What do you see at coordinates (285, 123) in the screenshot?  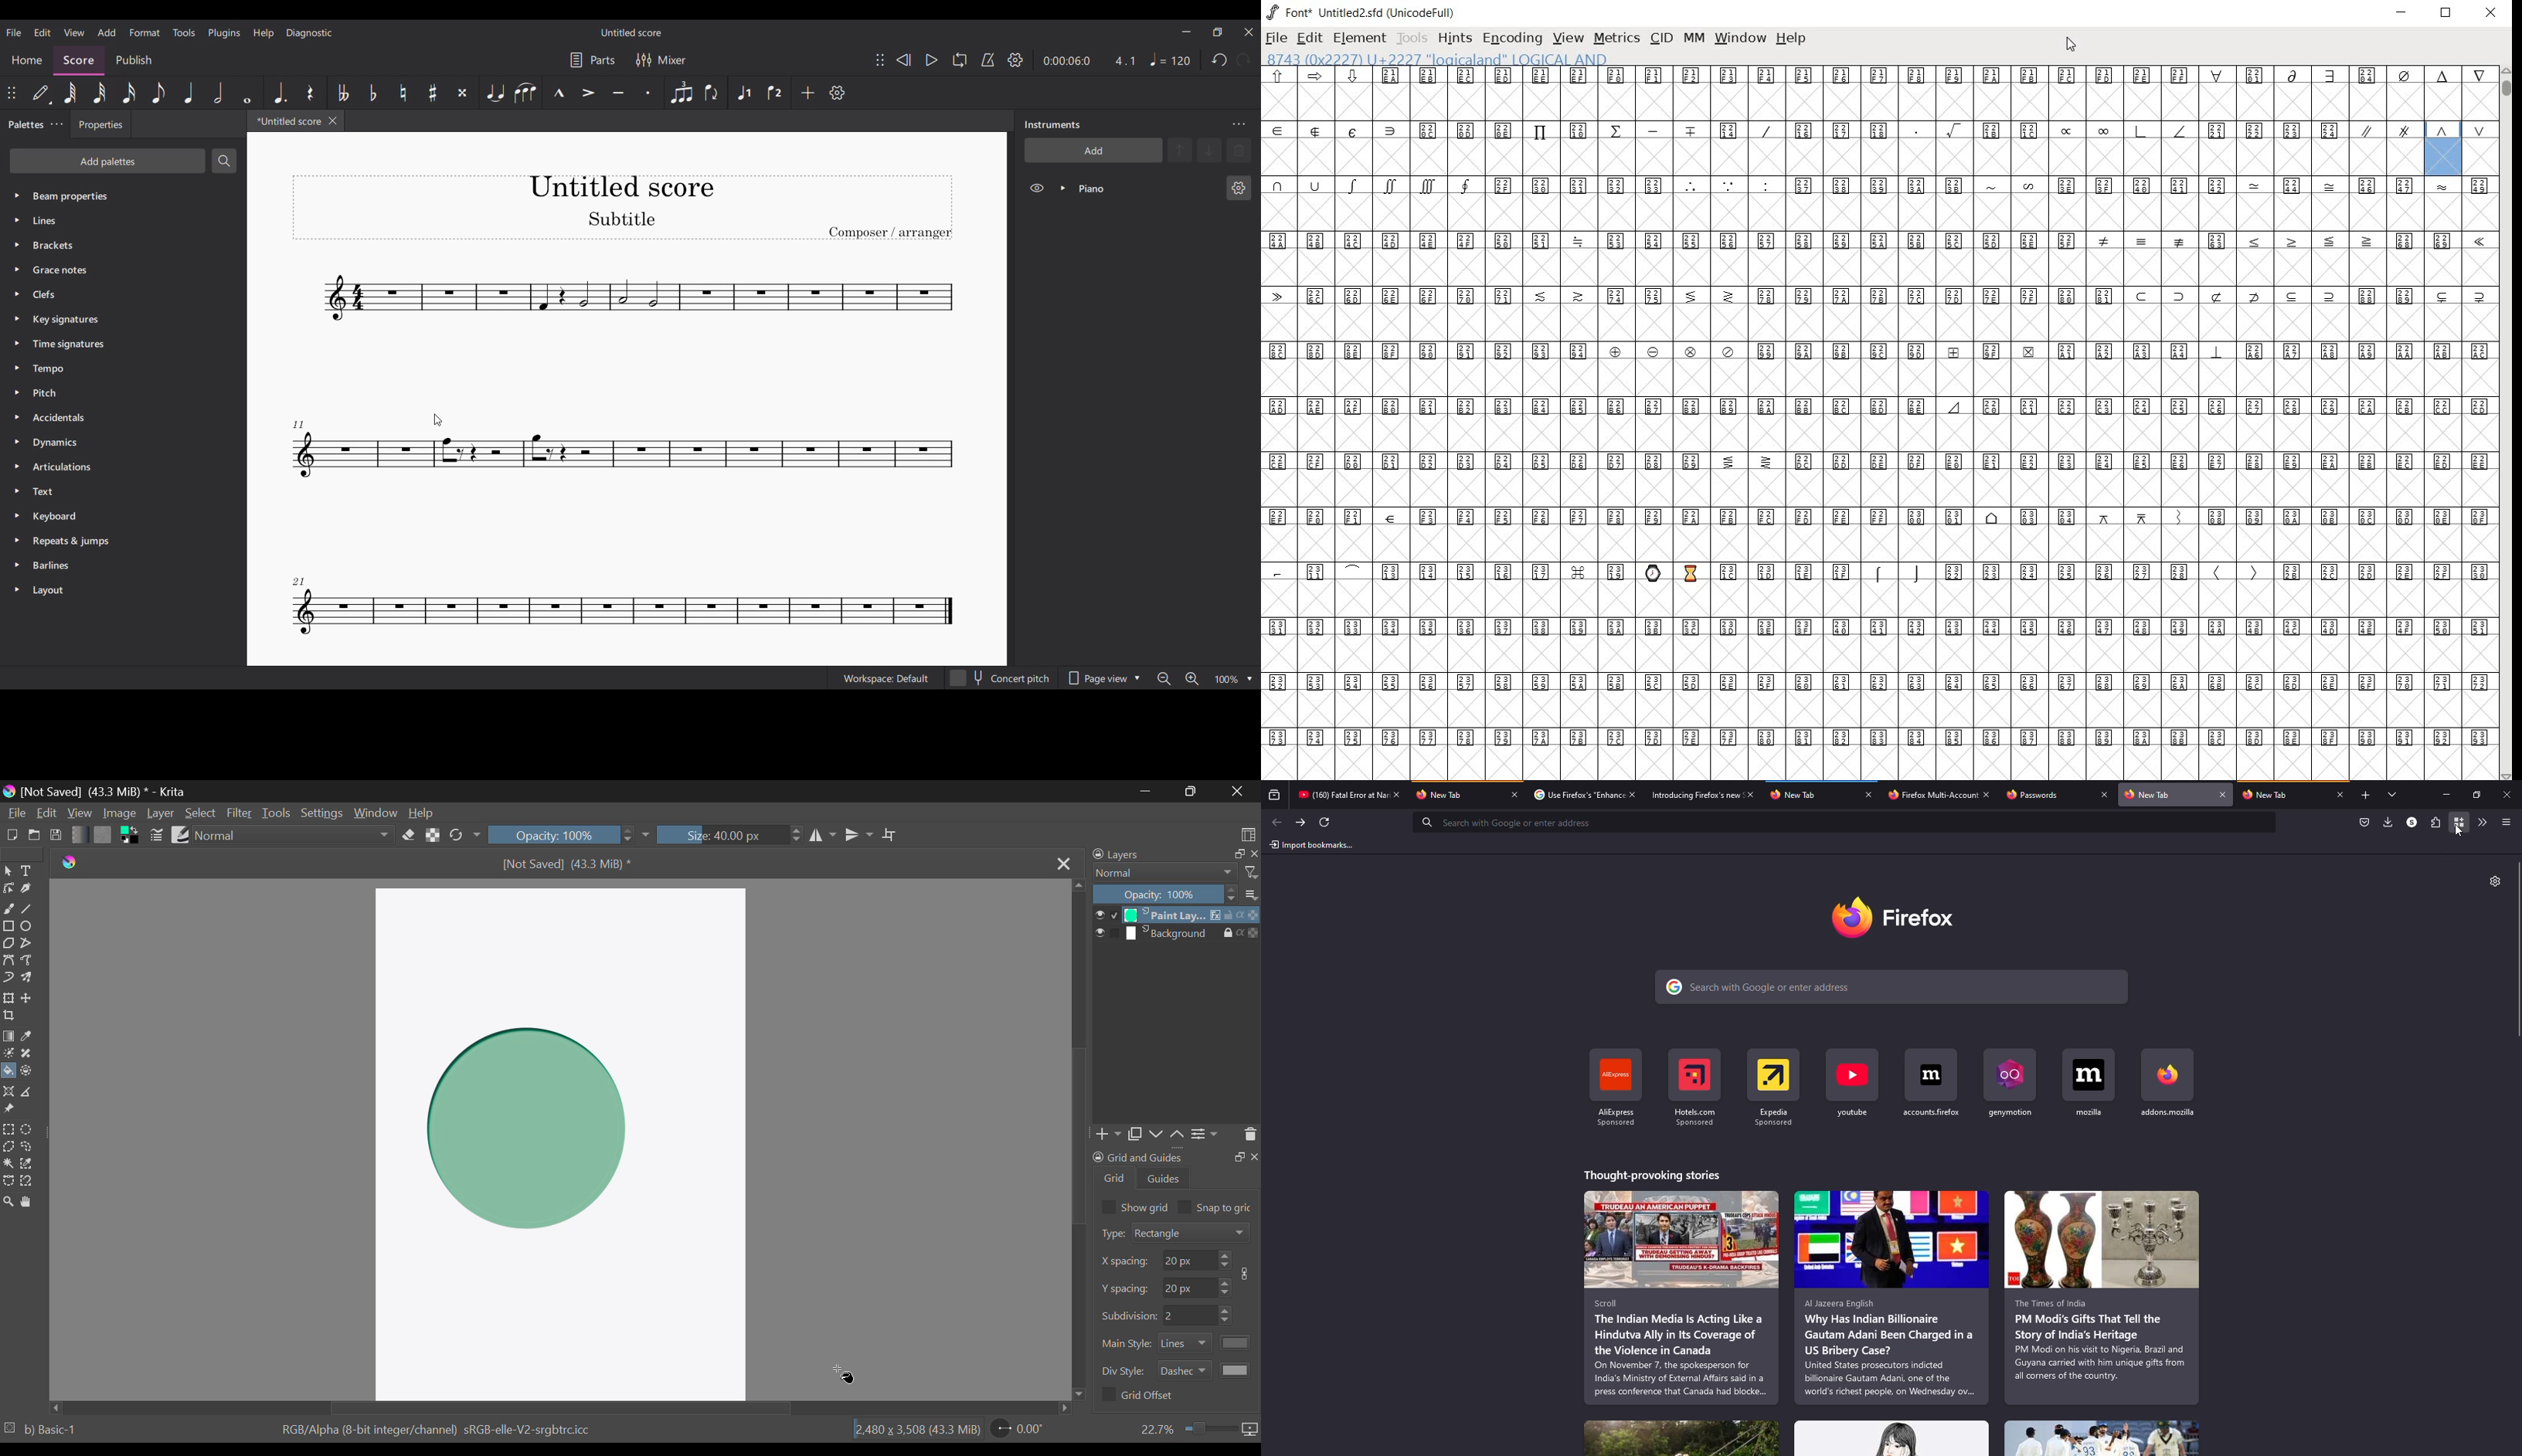 I see `Current score` at bounding box center [285, 123].